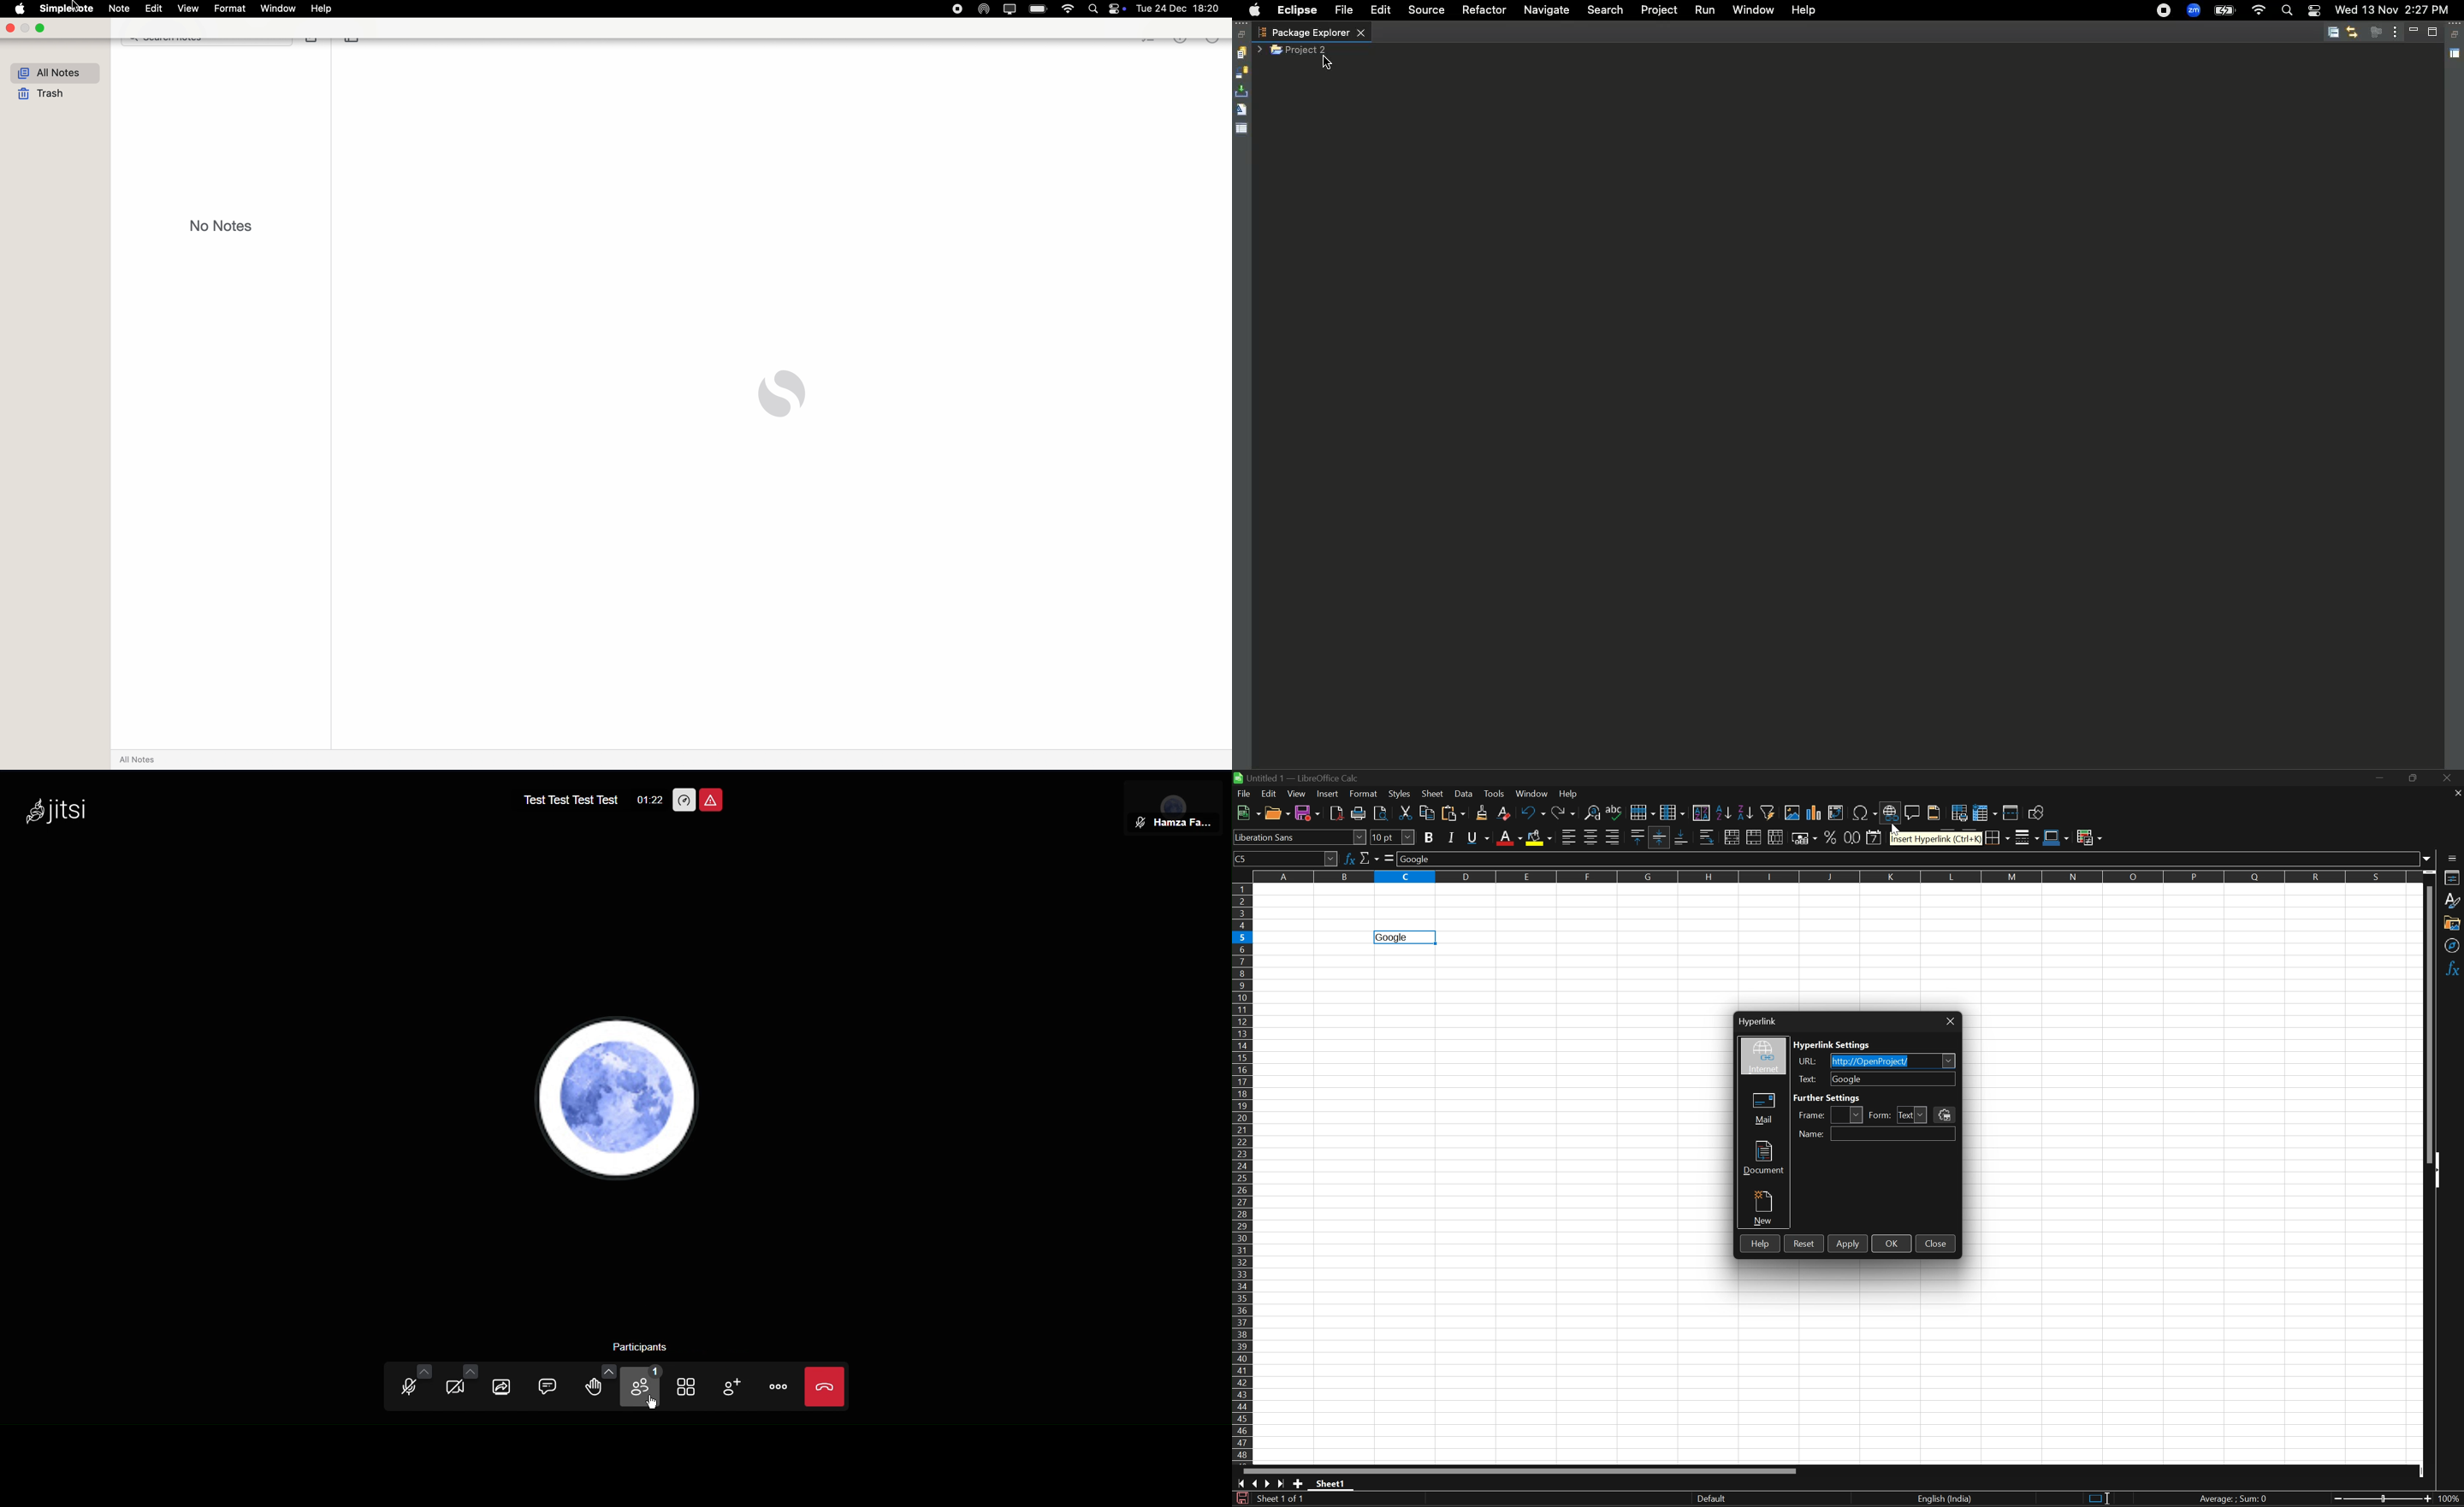  Describe the element at coordinates (18, 8) in the screenshot. I see `Apple icon` at that location.